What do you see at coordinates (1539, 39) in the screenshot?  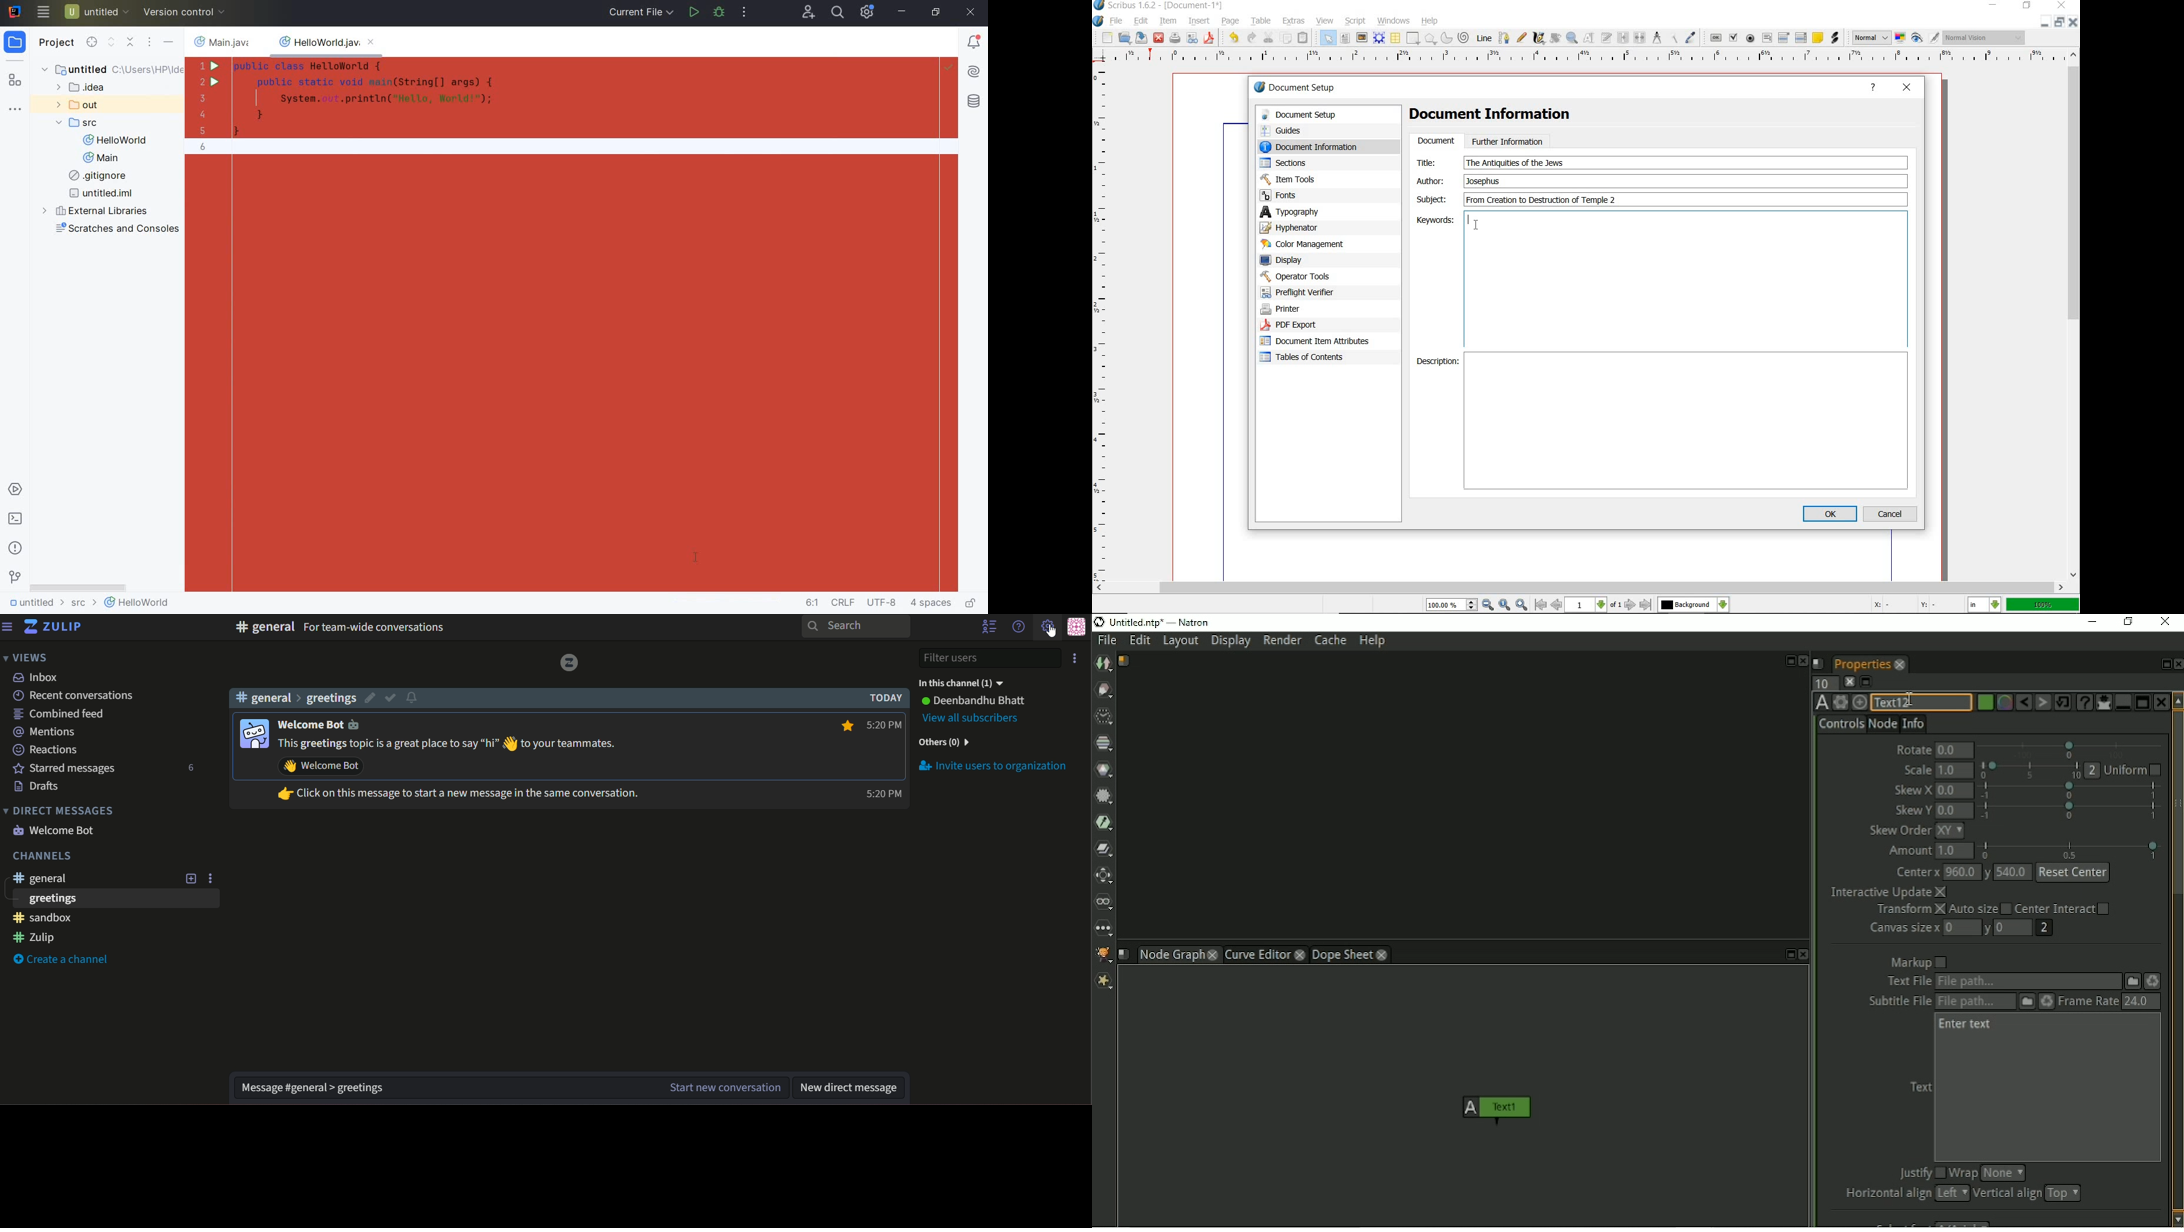 I see `calligraphic line` at bounding box center [1539, 39].